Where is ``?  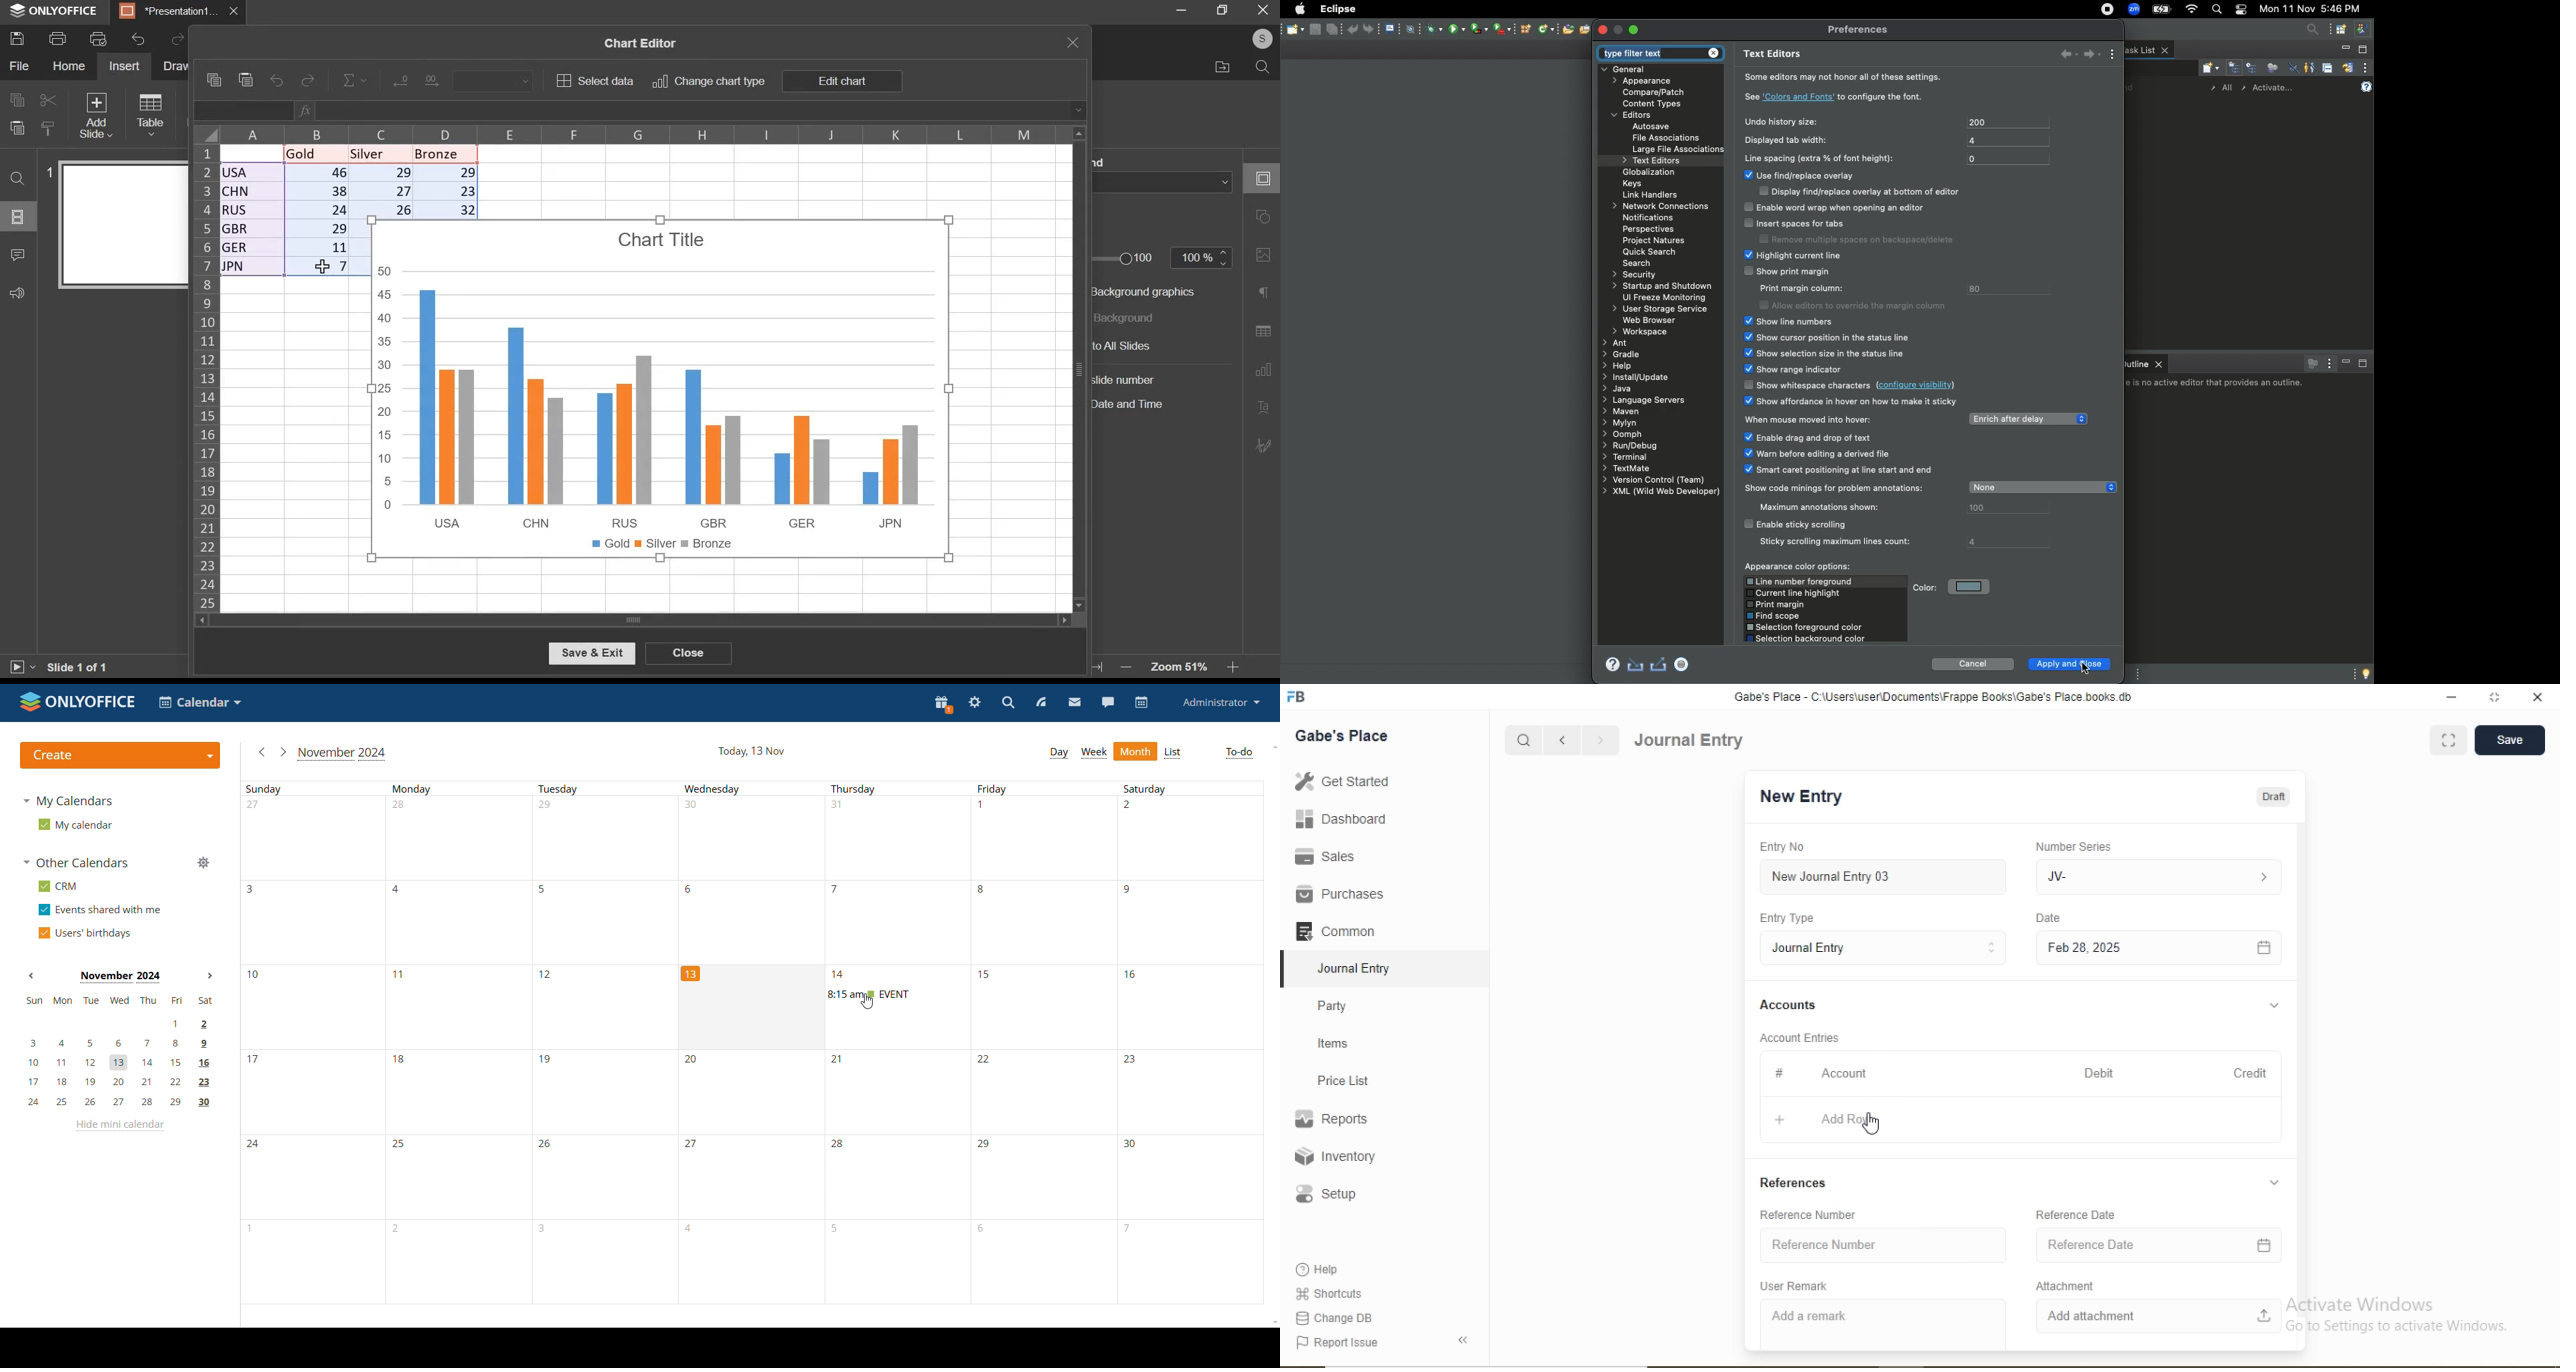
 is located at coordinates (437, 82).